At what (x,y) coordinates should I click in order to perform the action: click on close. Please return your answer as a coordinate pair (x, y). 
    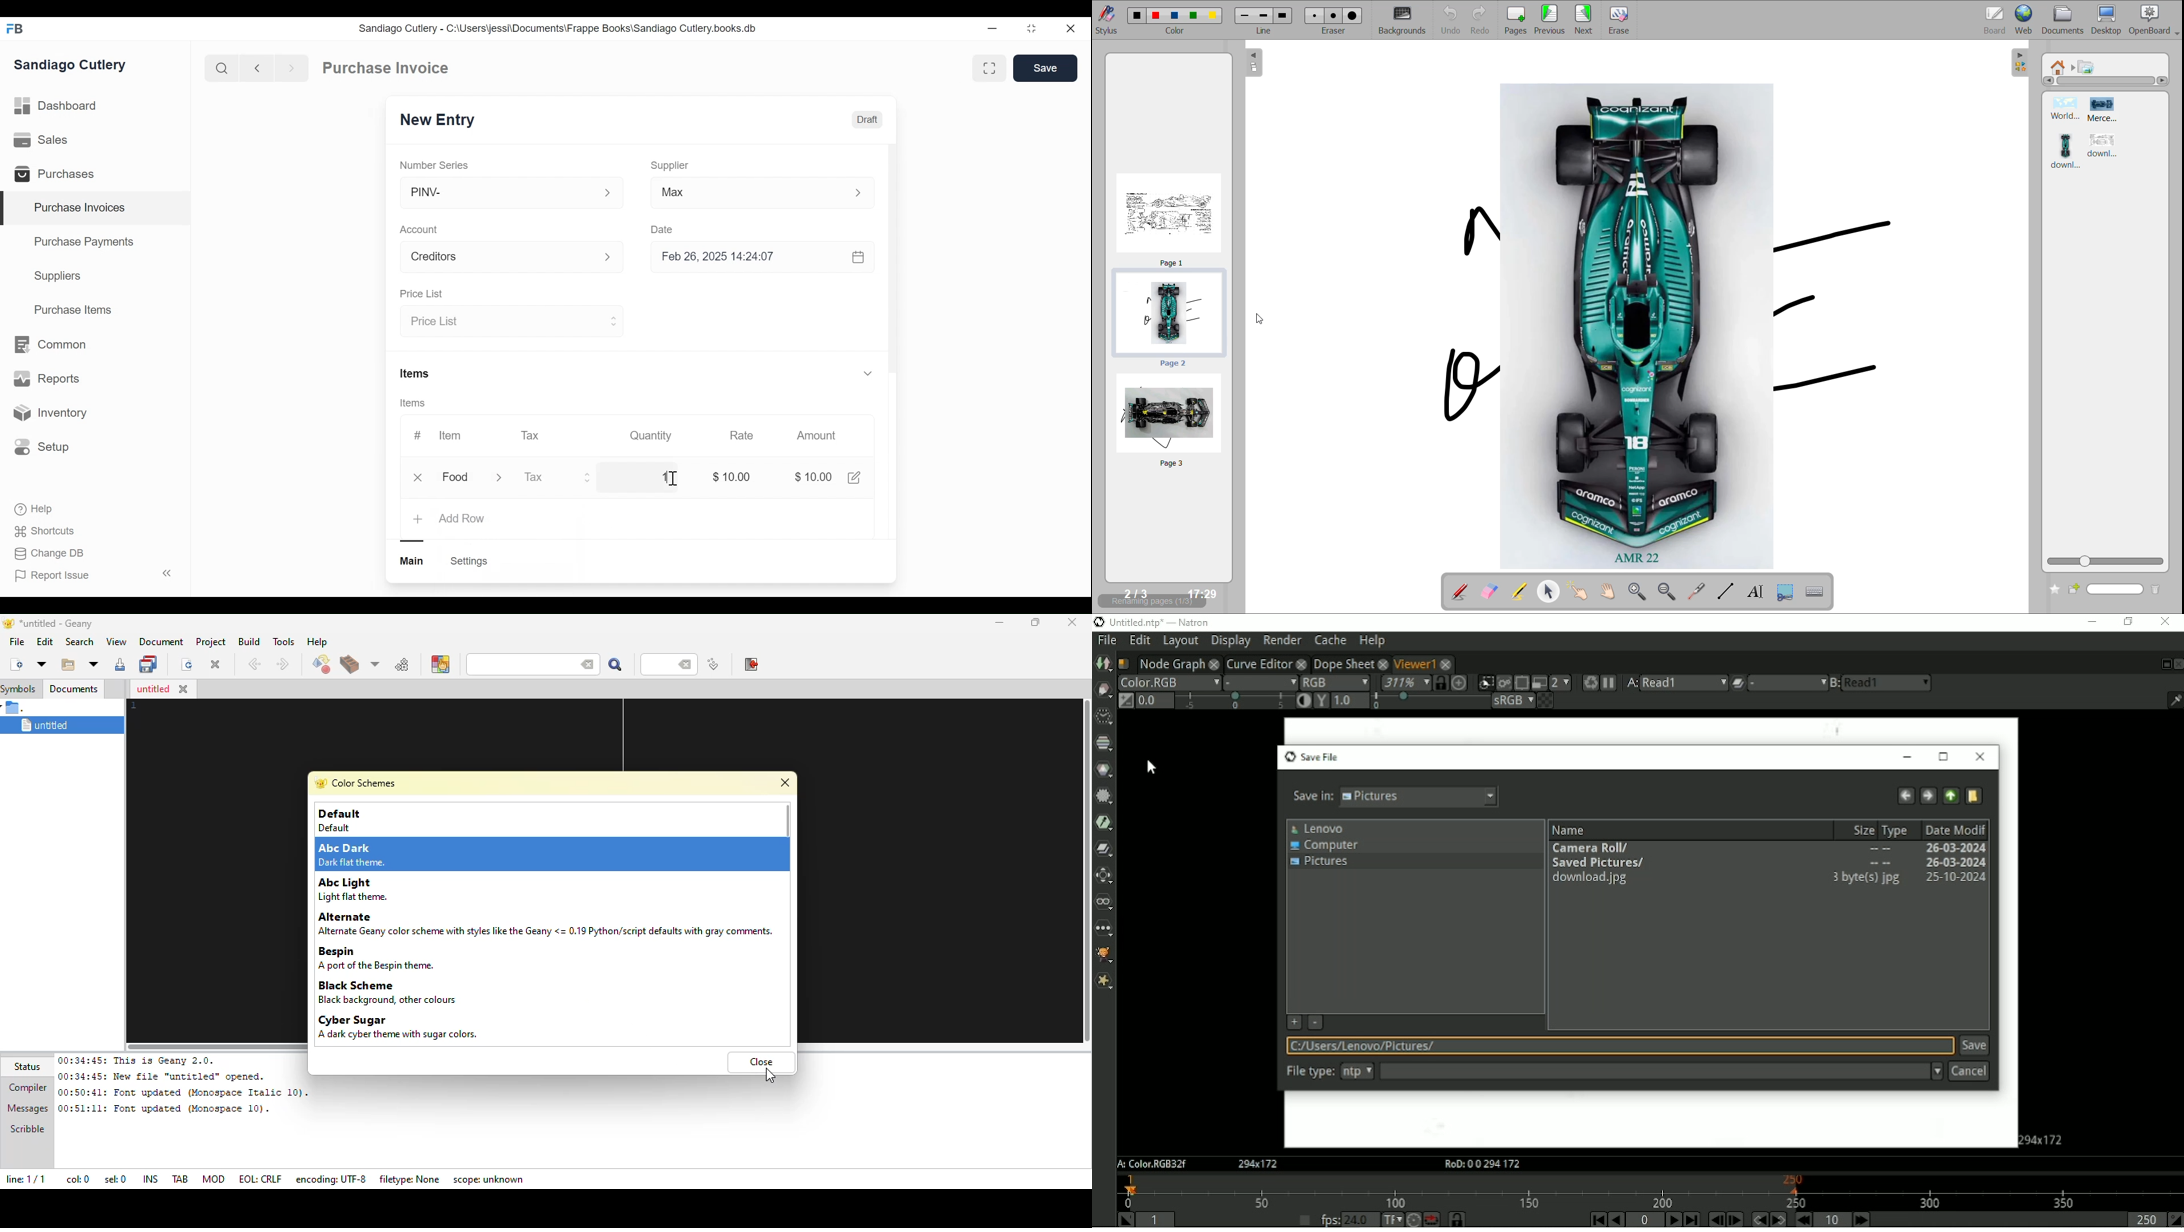
    Looking at the image, I should click on (781, 785).